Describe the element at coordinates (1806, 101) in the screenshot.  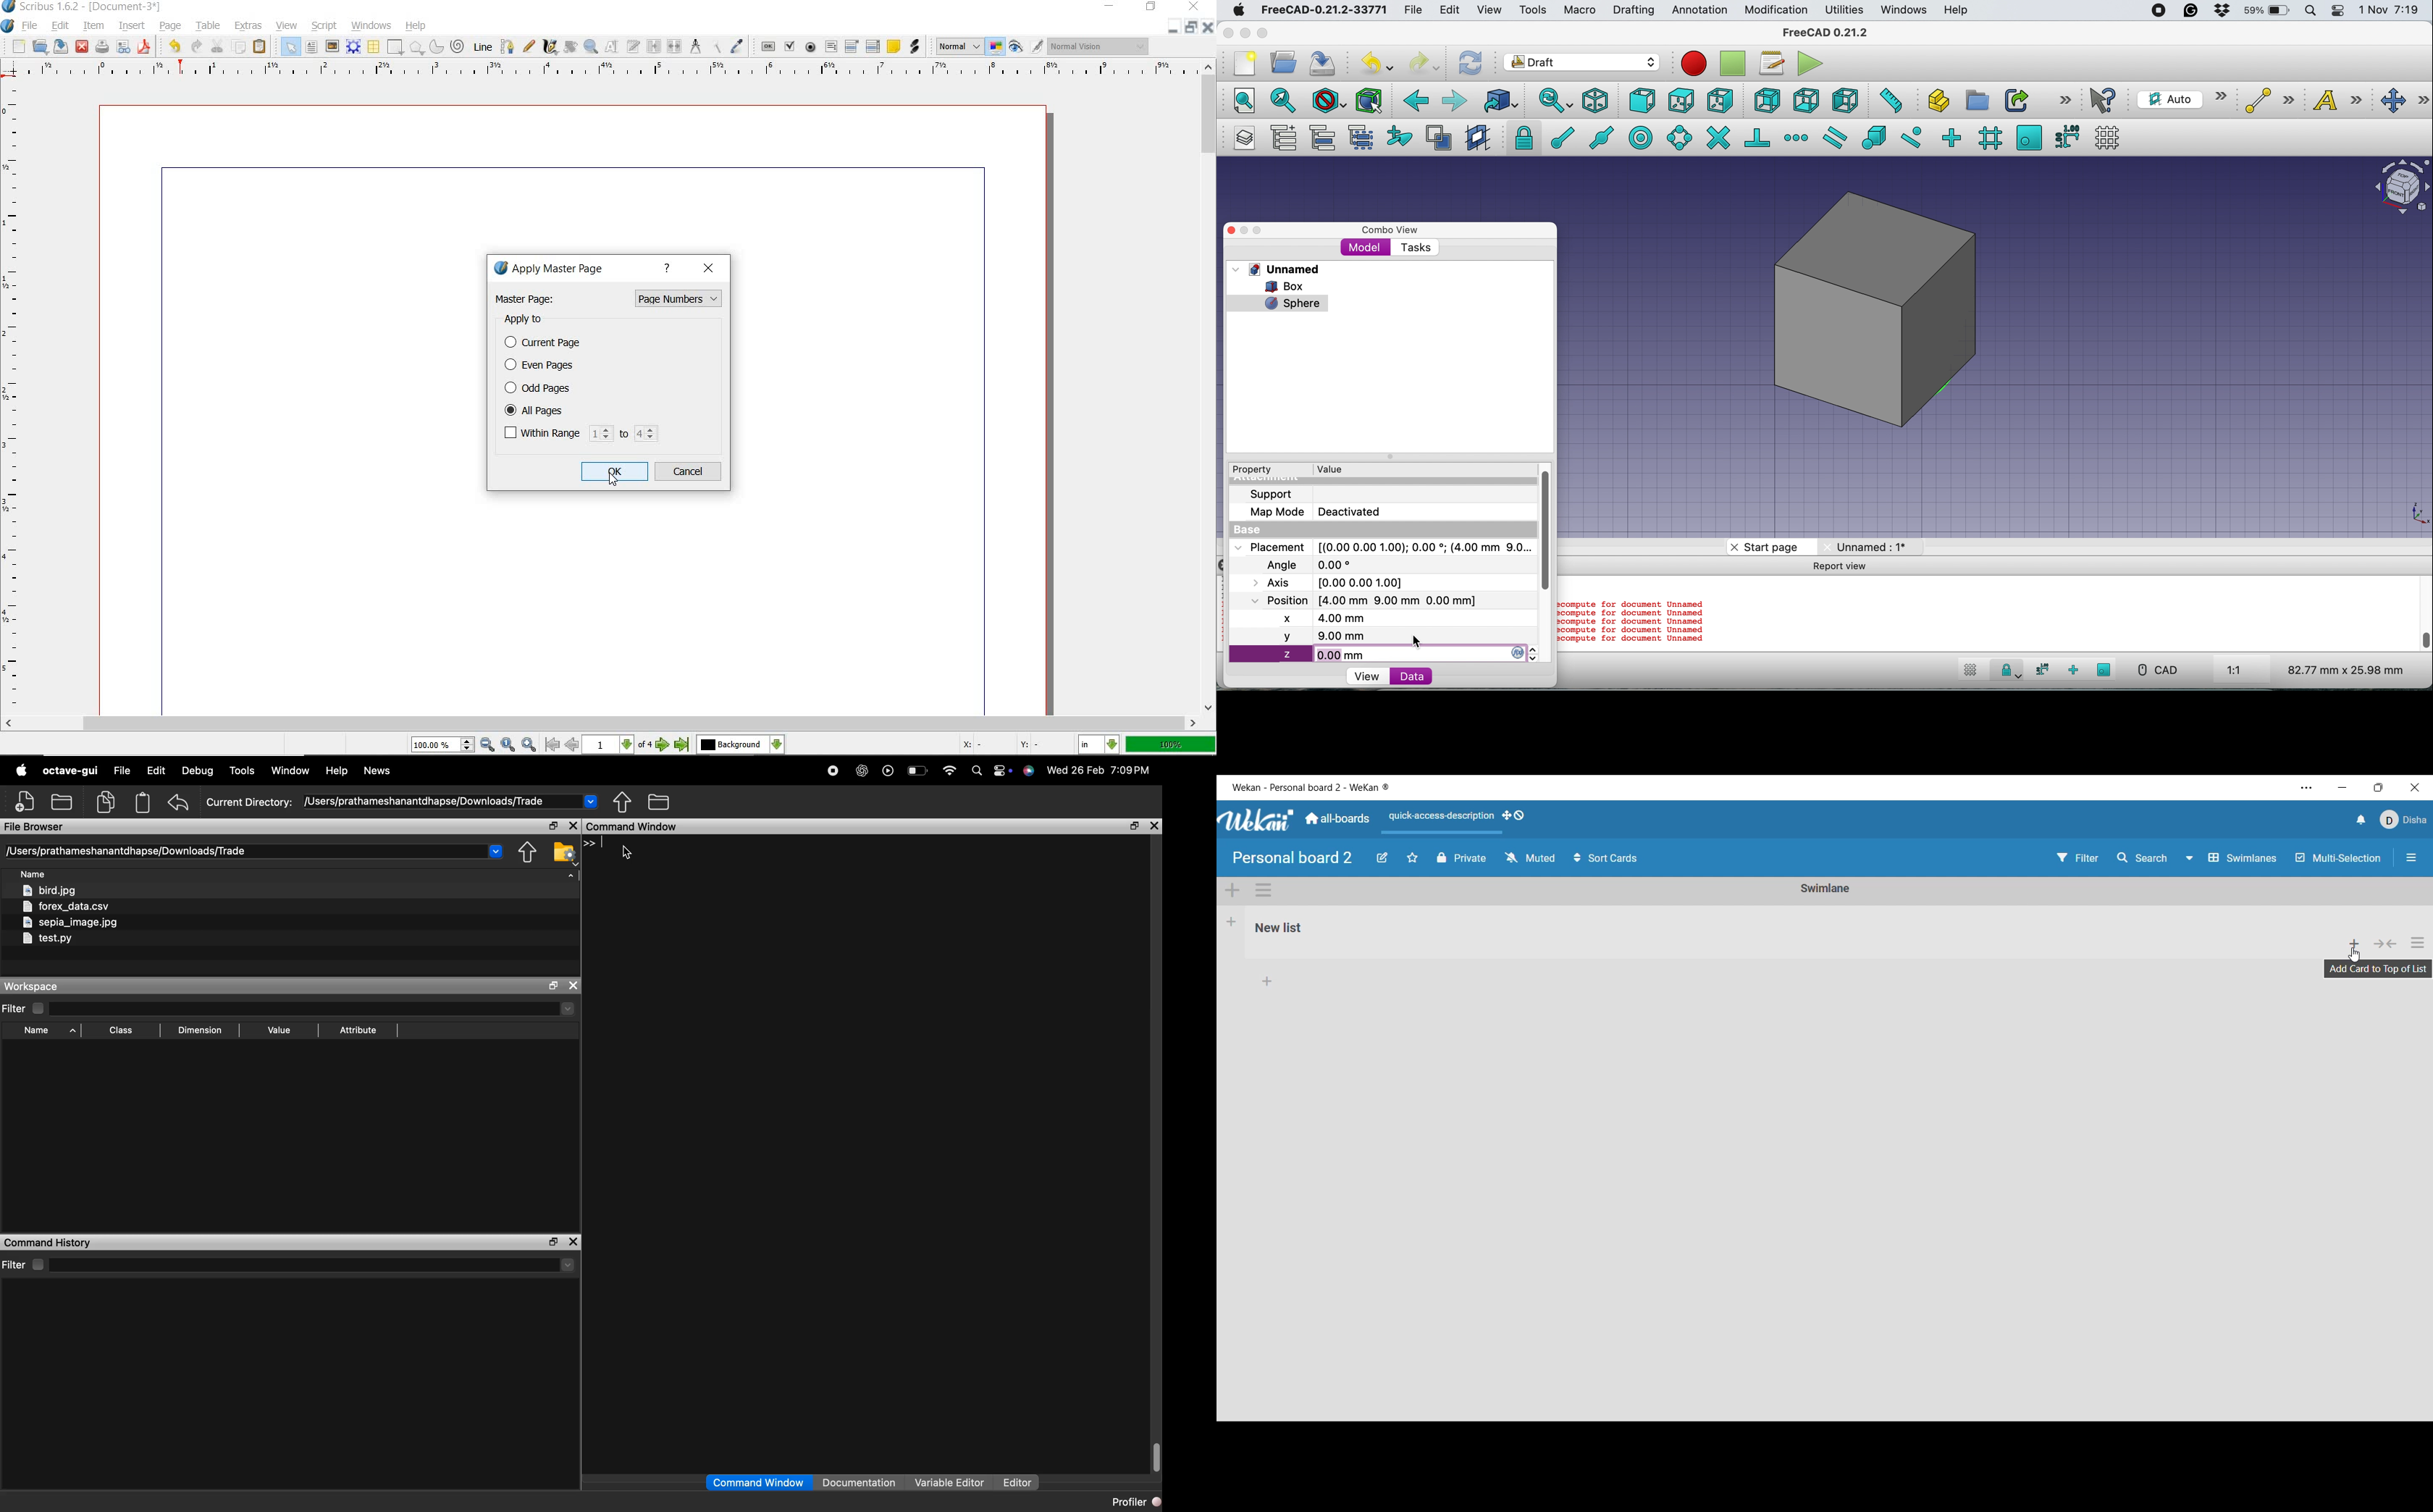
I see `bottom` at that location.